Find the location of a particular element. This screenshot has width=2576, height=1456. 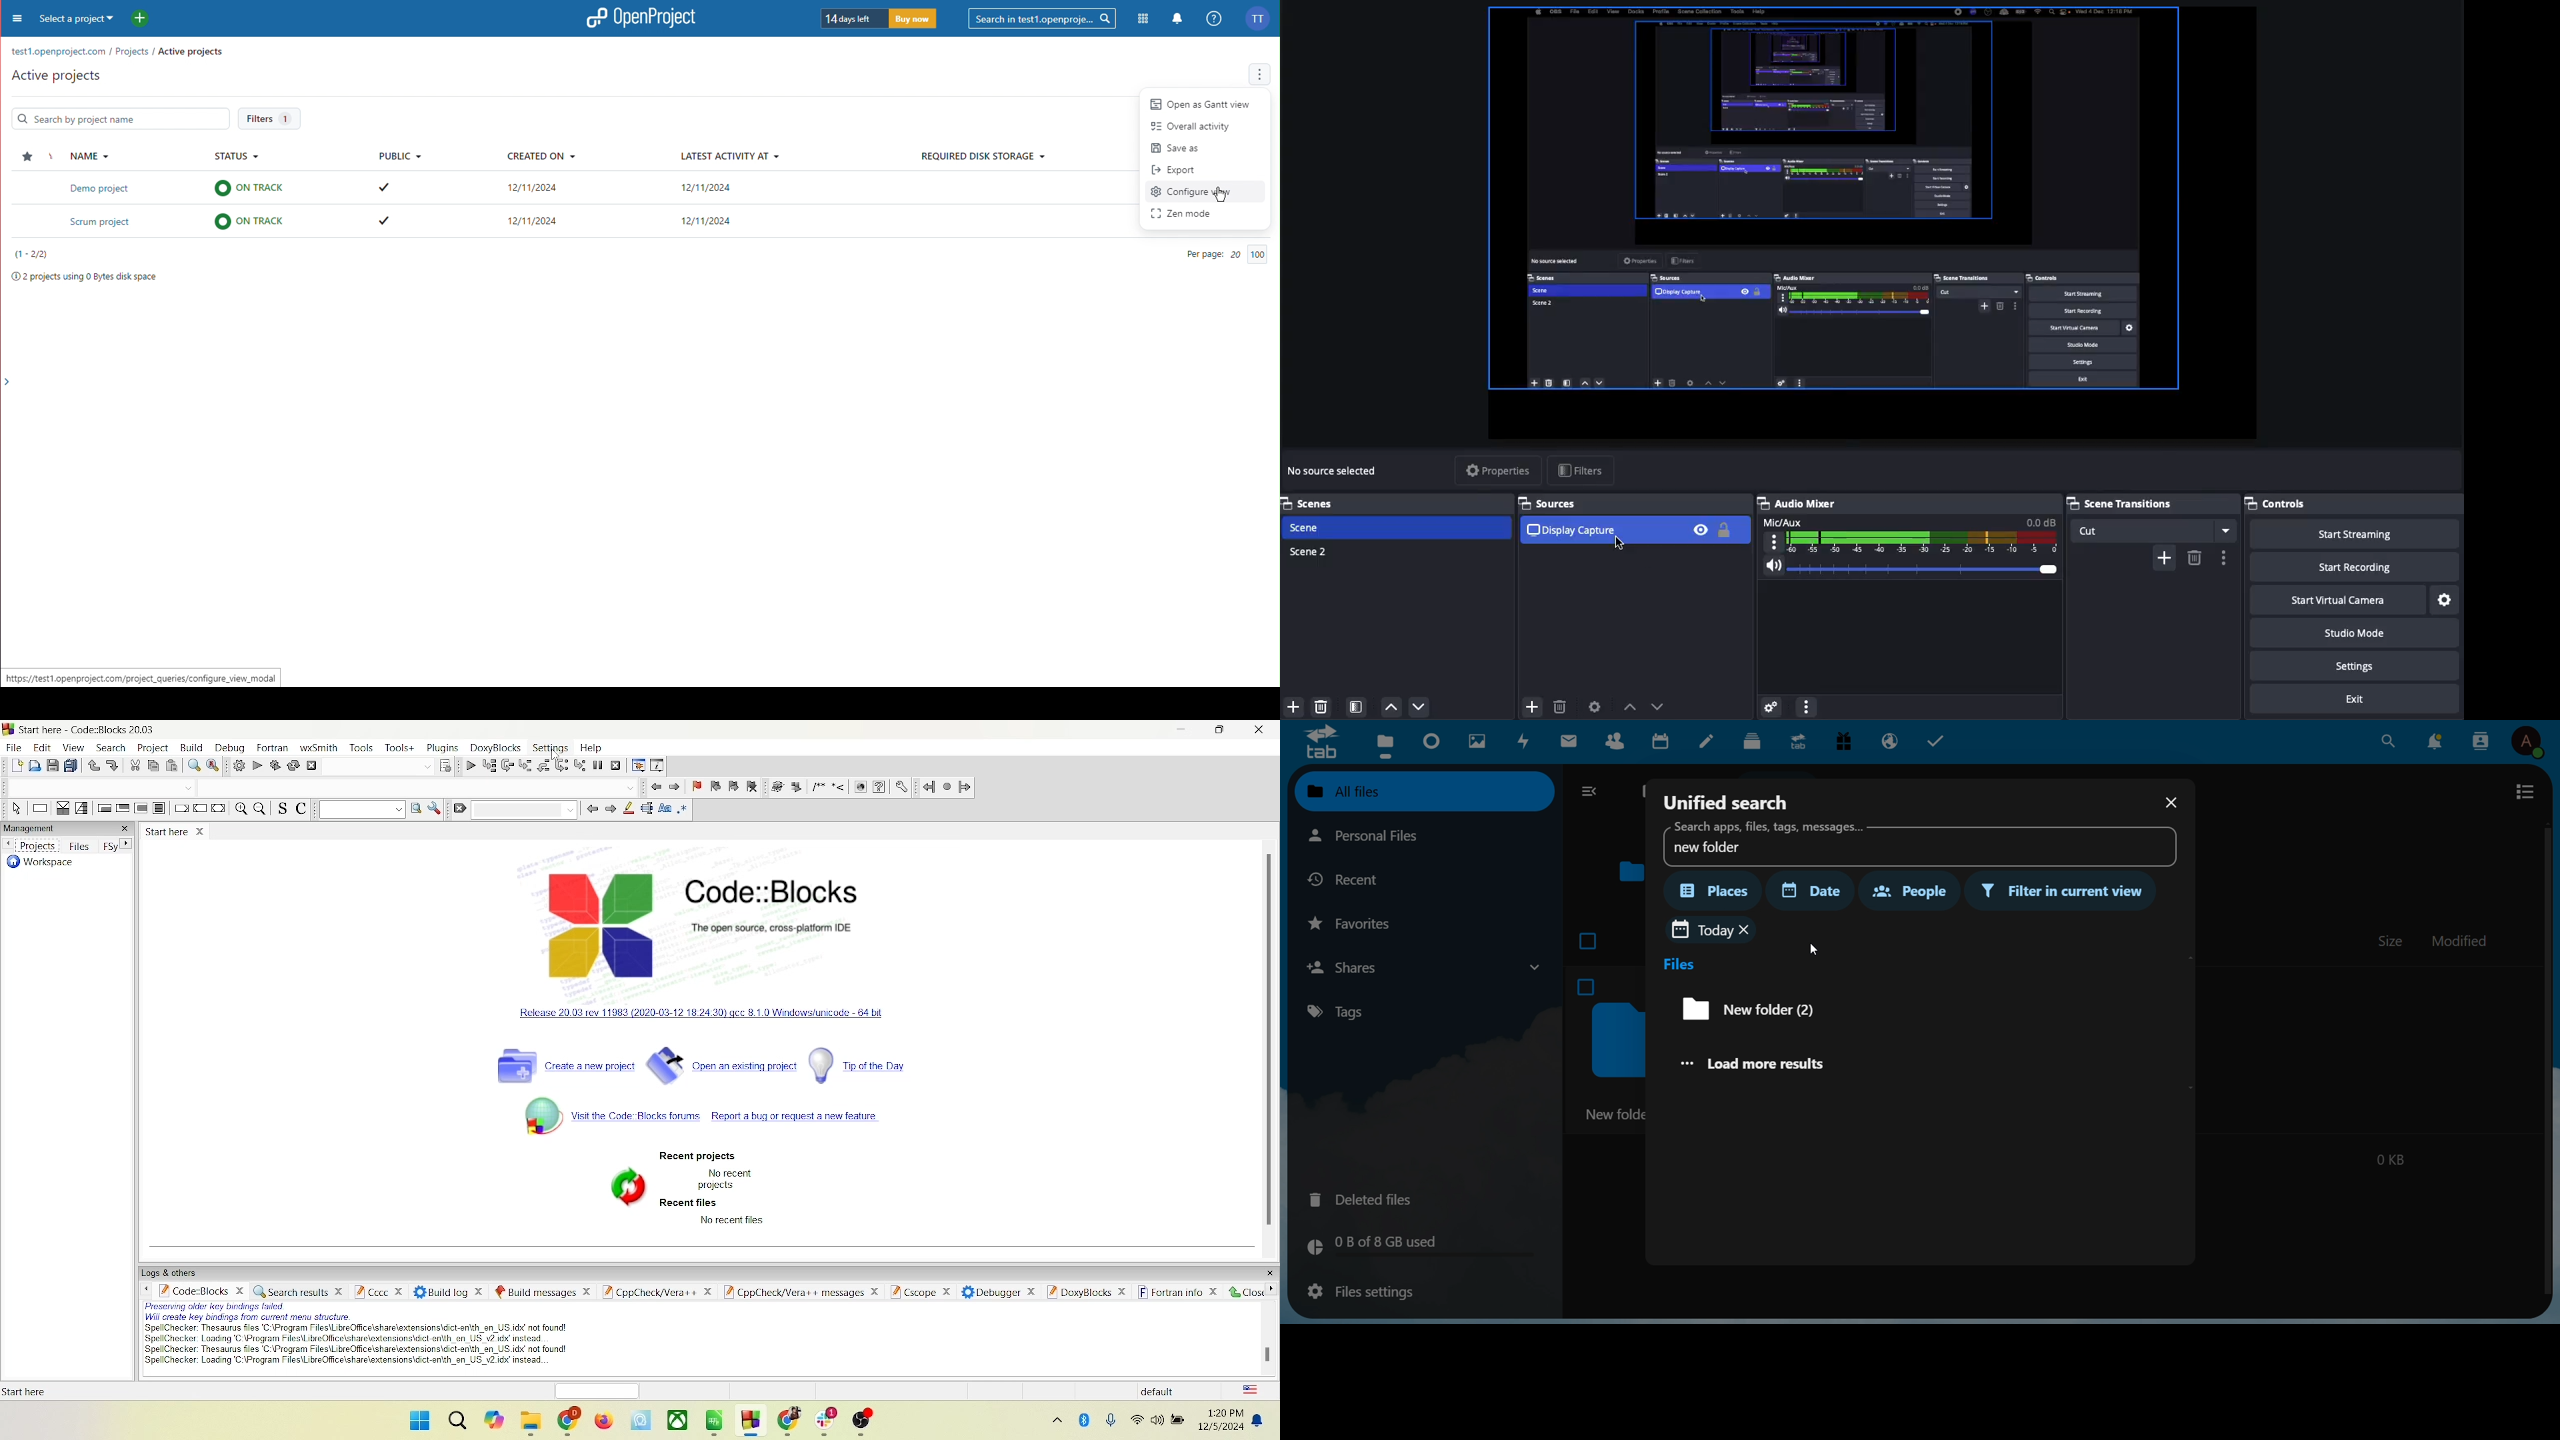

workspace is located at coordinates (39, 864).